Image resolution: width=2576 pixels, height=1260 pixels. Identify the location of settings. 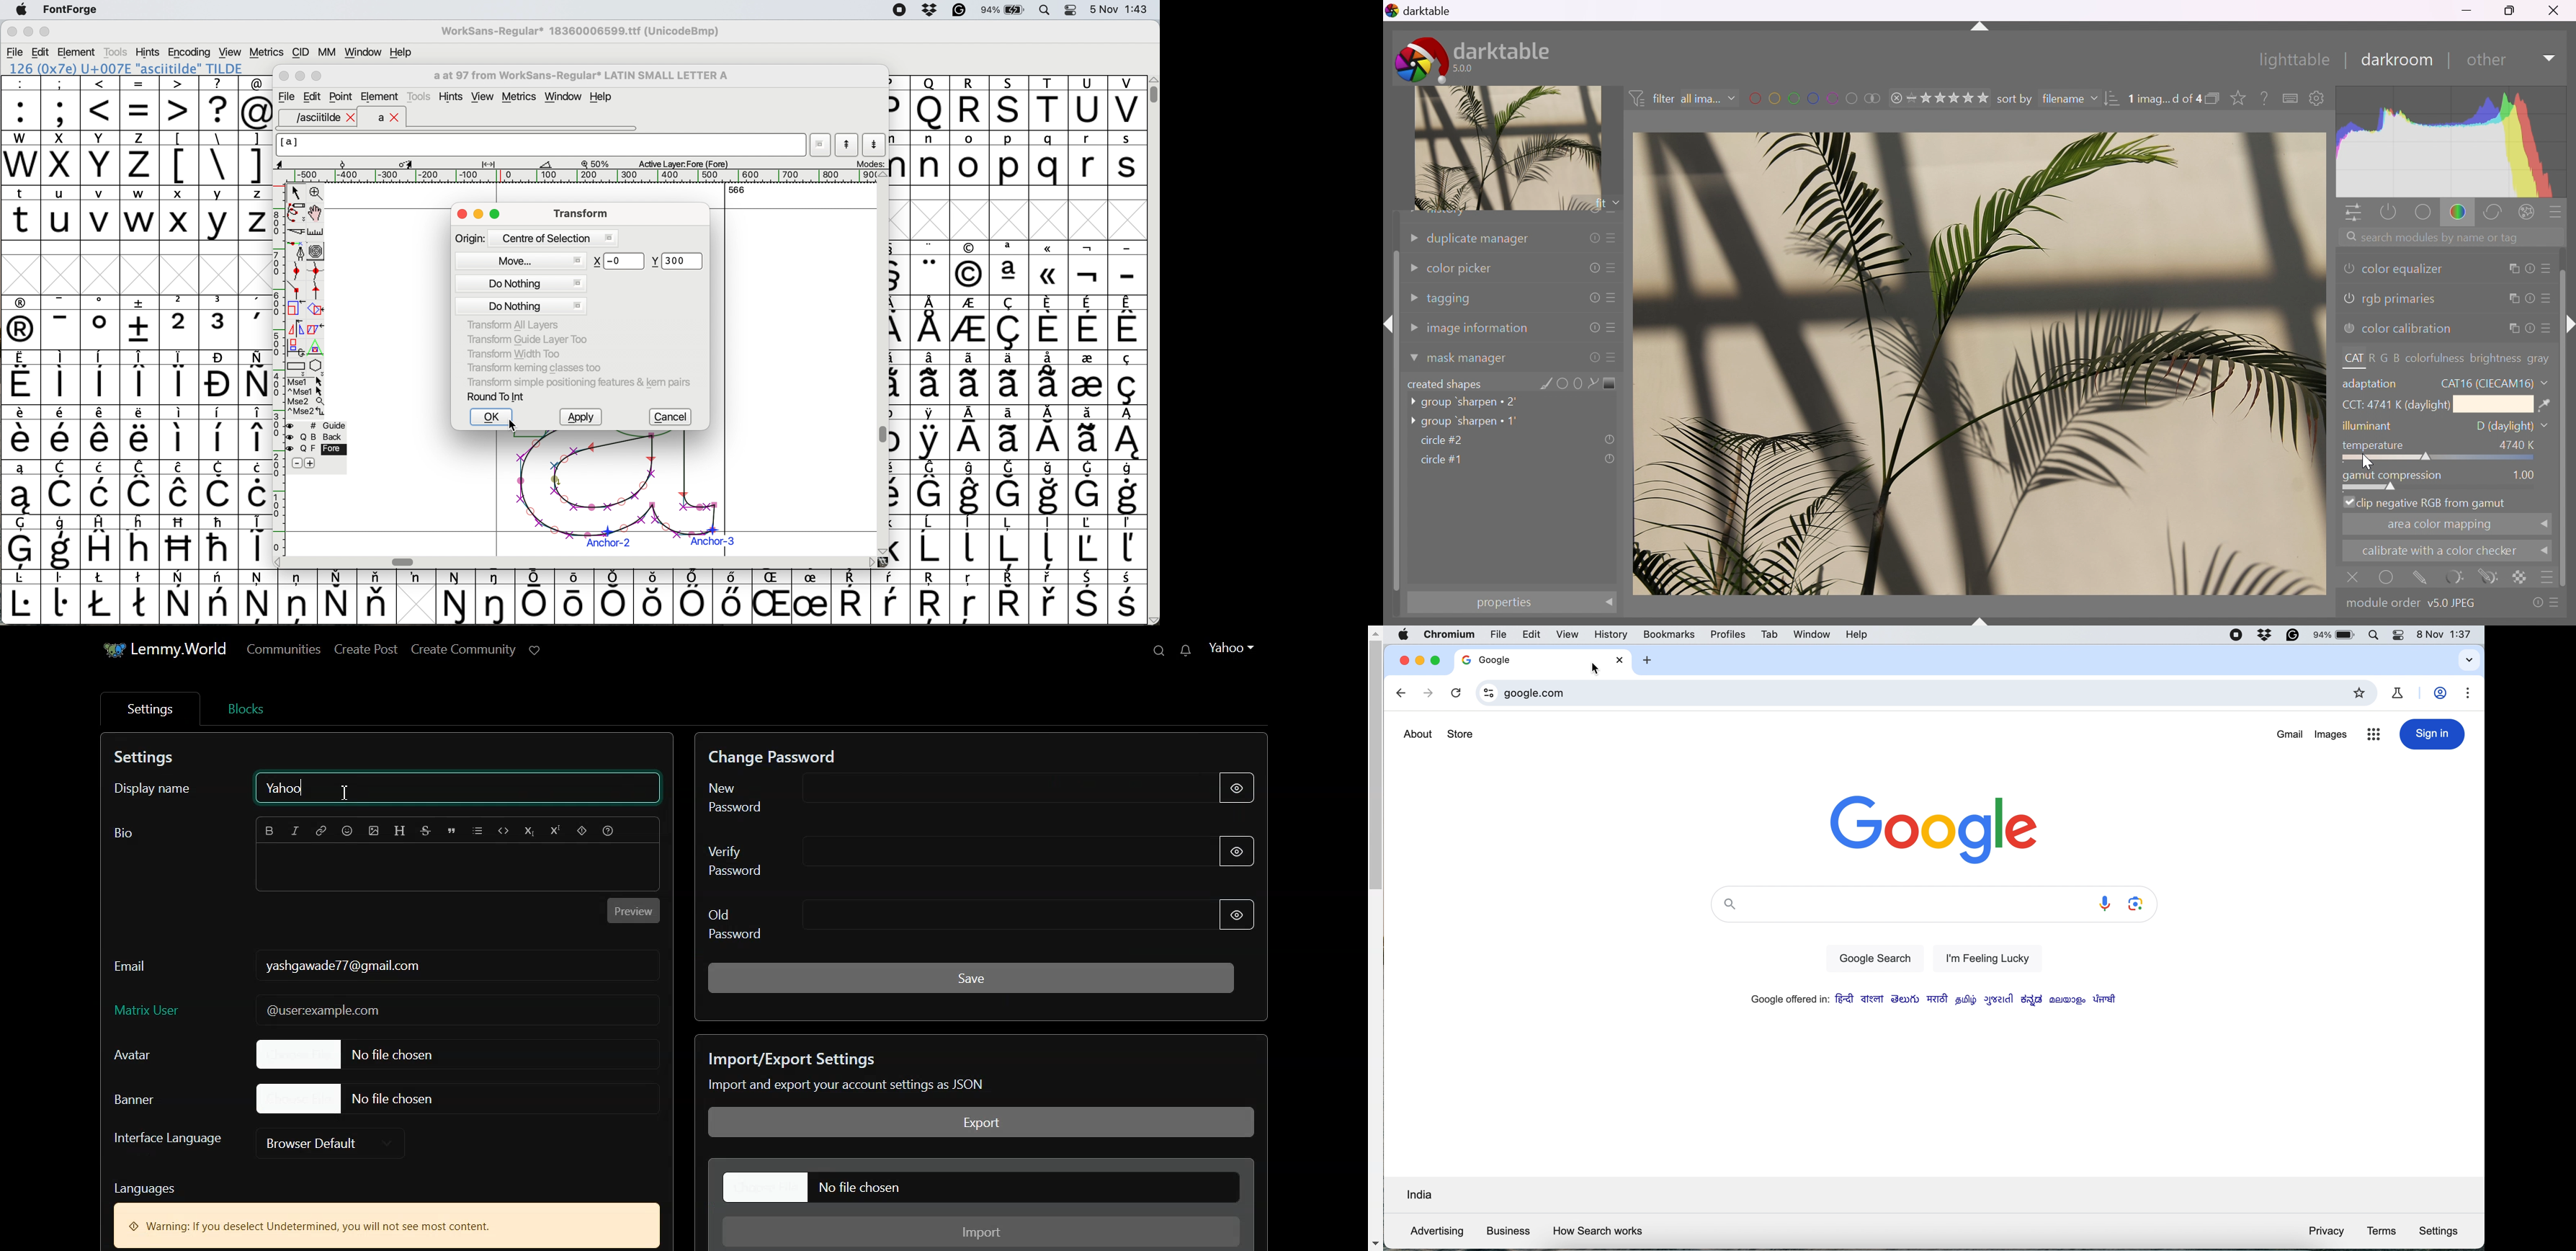
(2442, 1230).